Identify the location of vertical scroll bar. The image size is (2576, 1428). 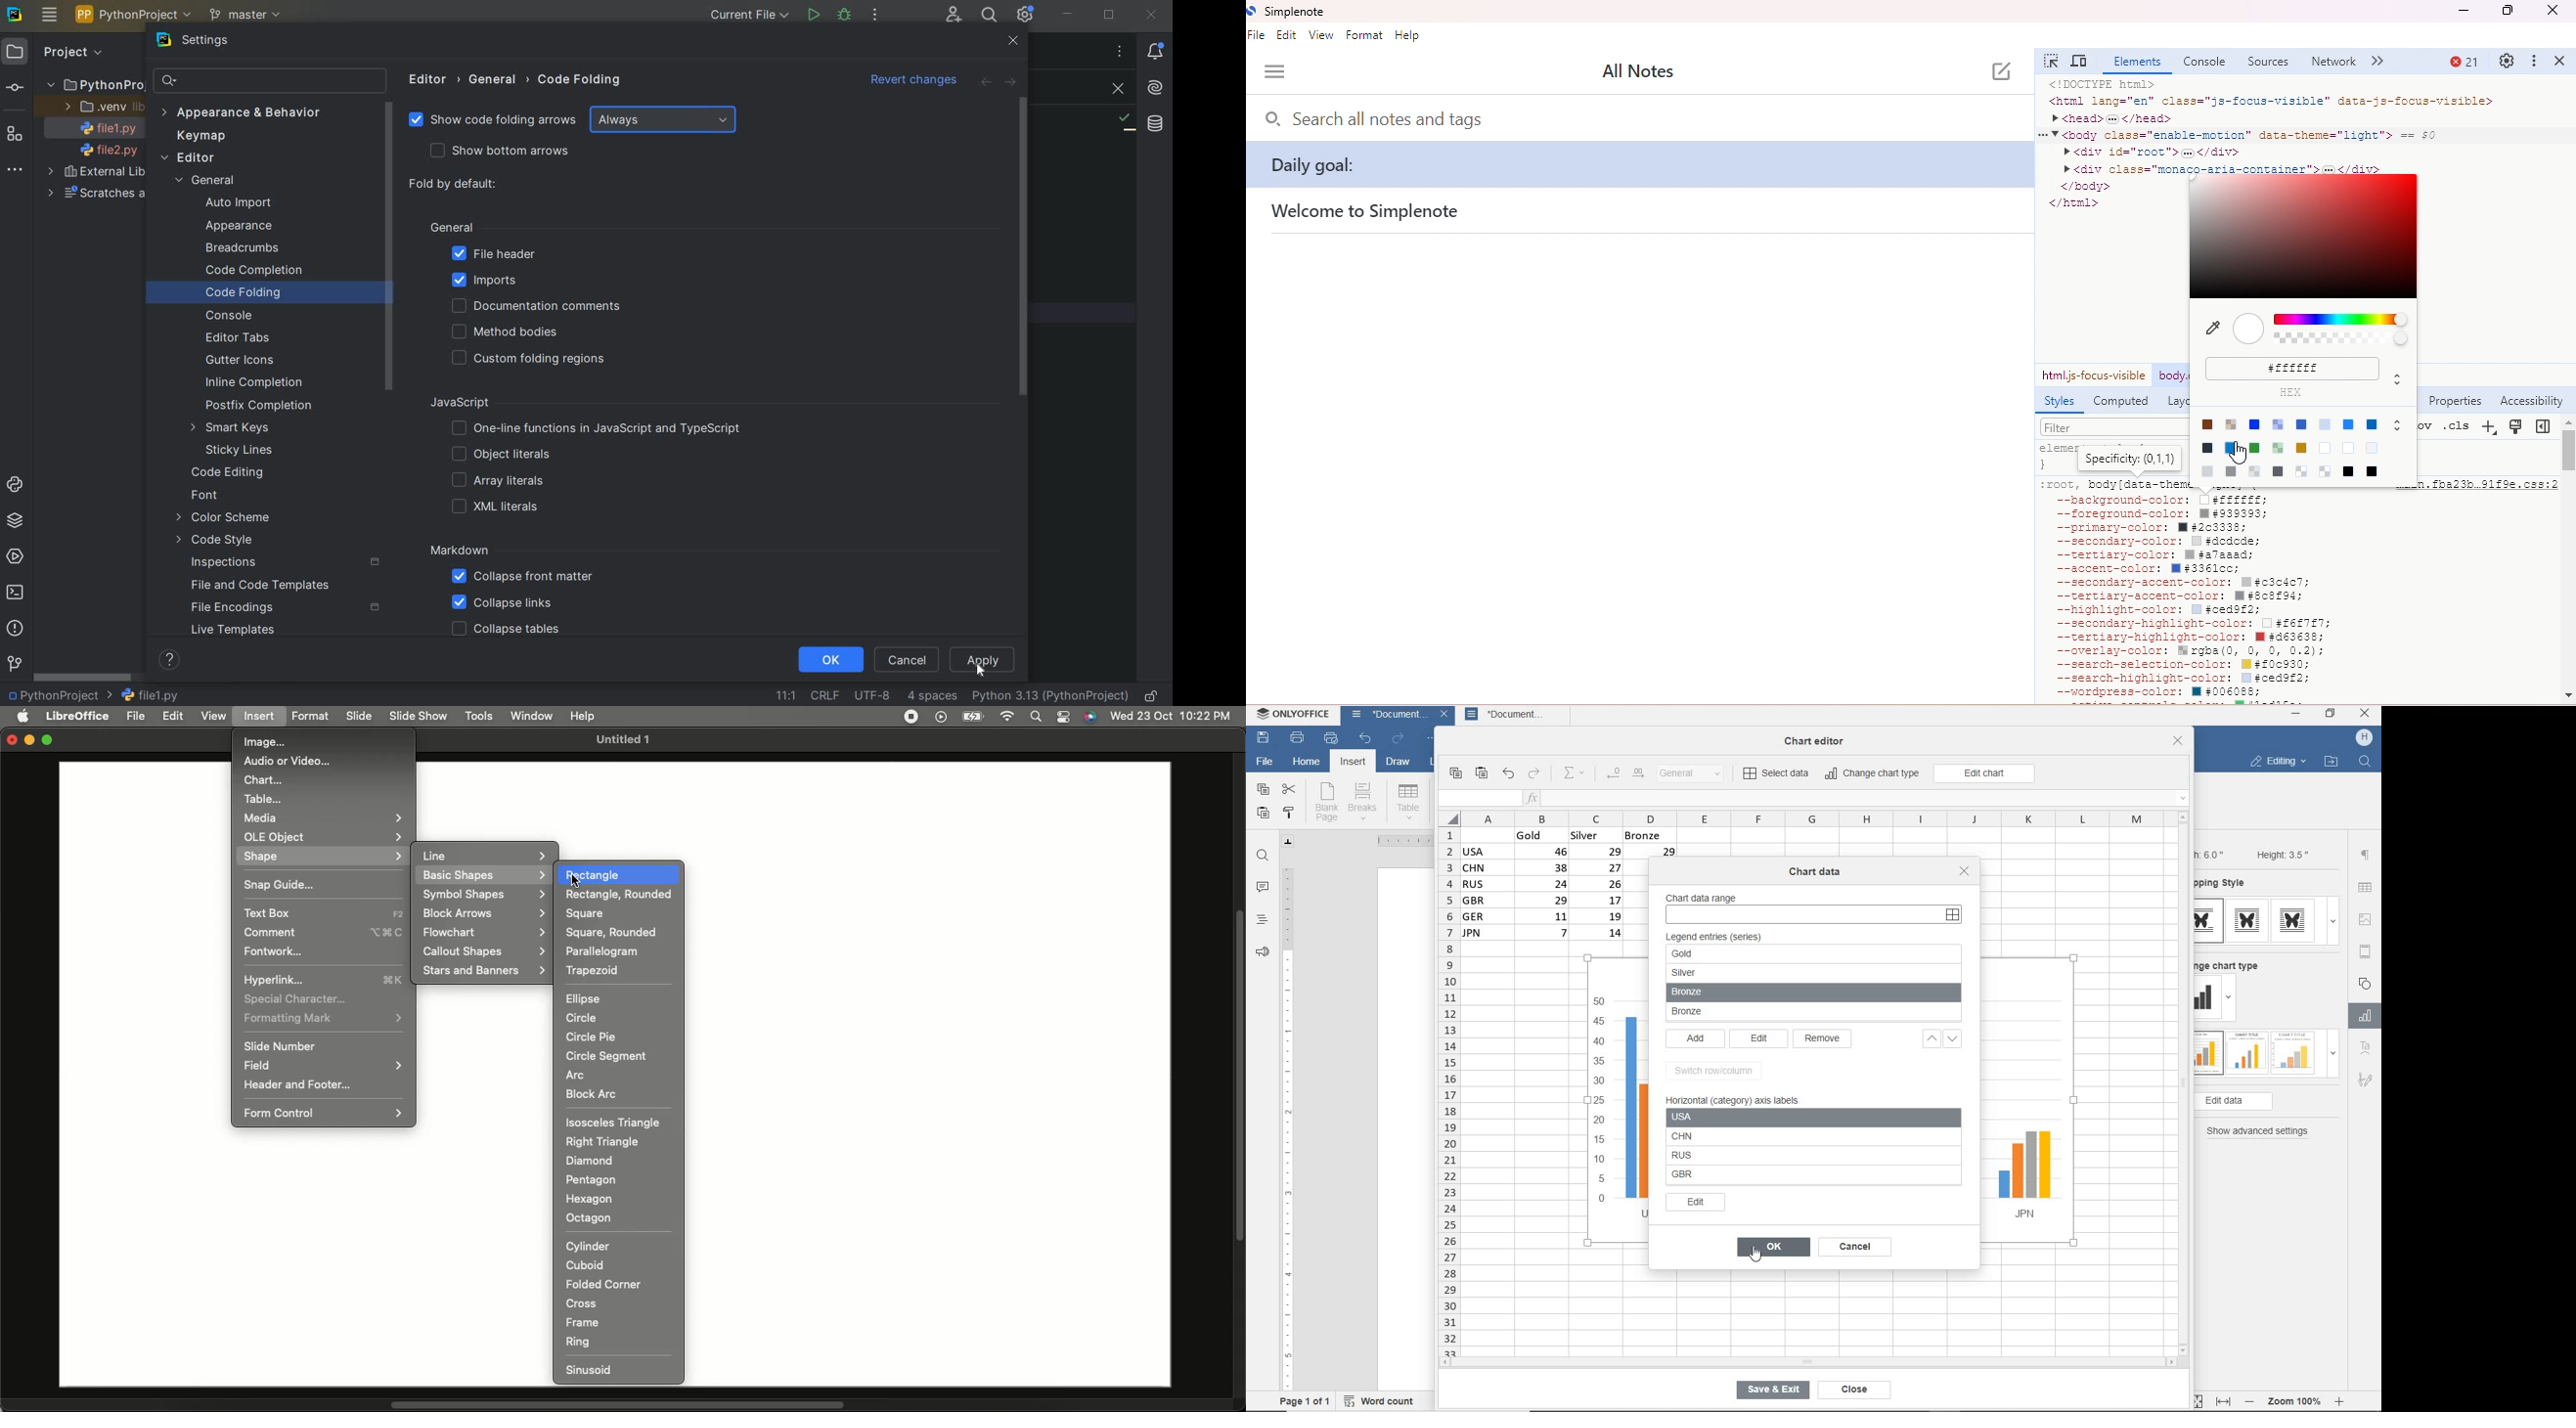
(2188, 1083).